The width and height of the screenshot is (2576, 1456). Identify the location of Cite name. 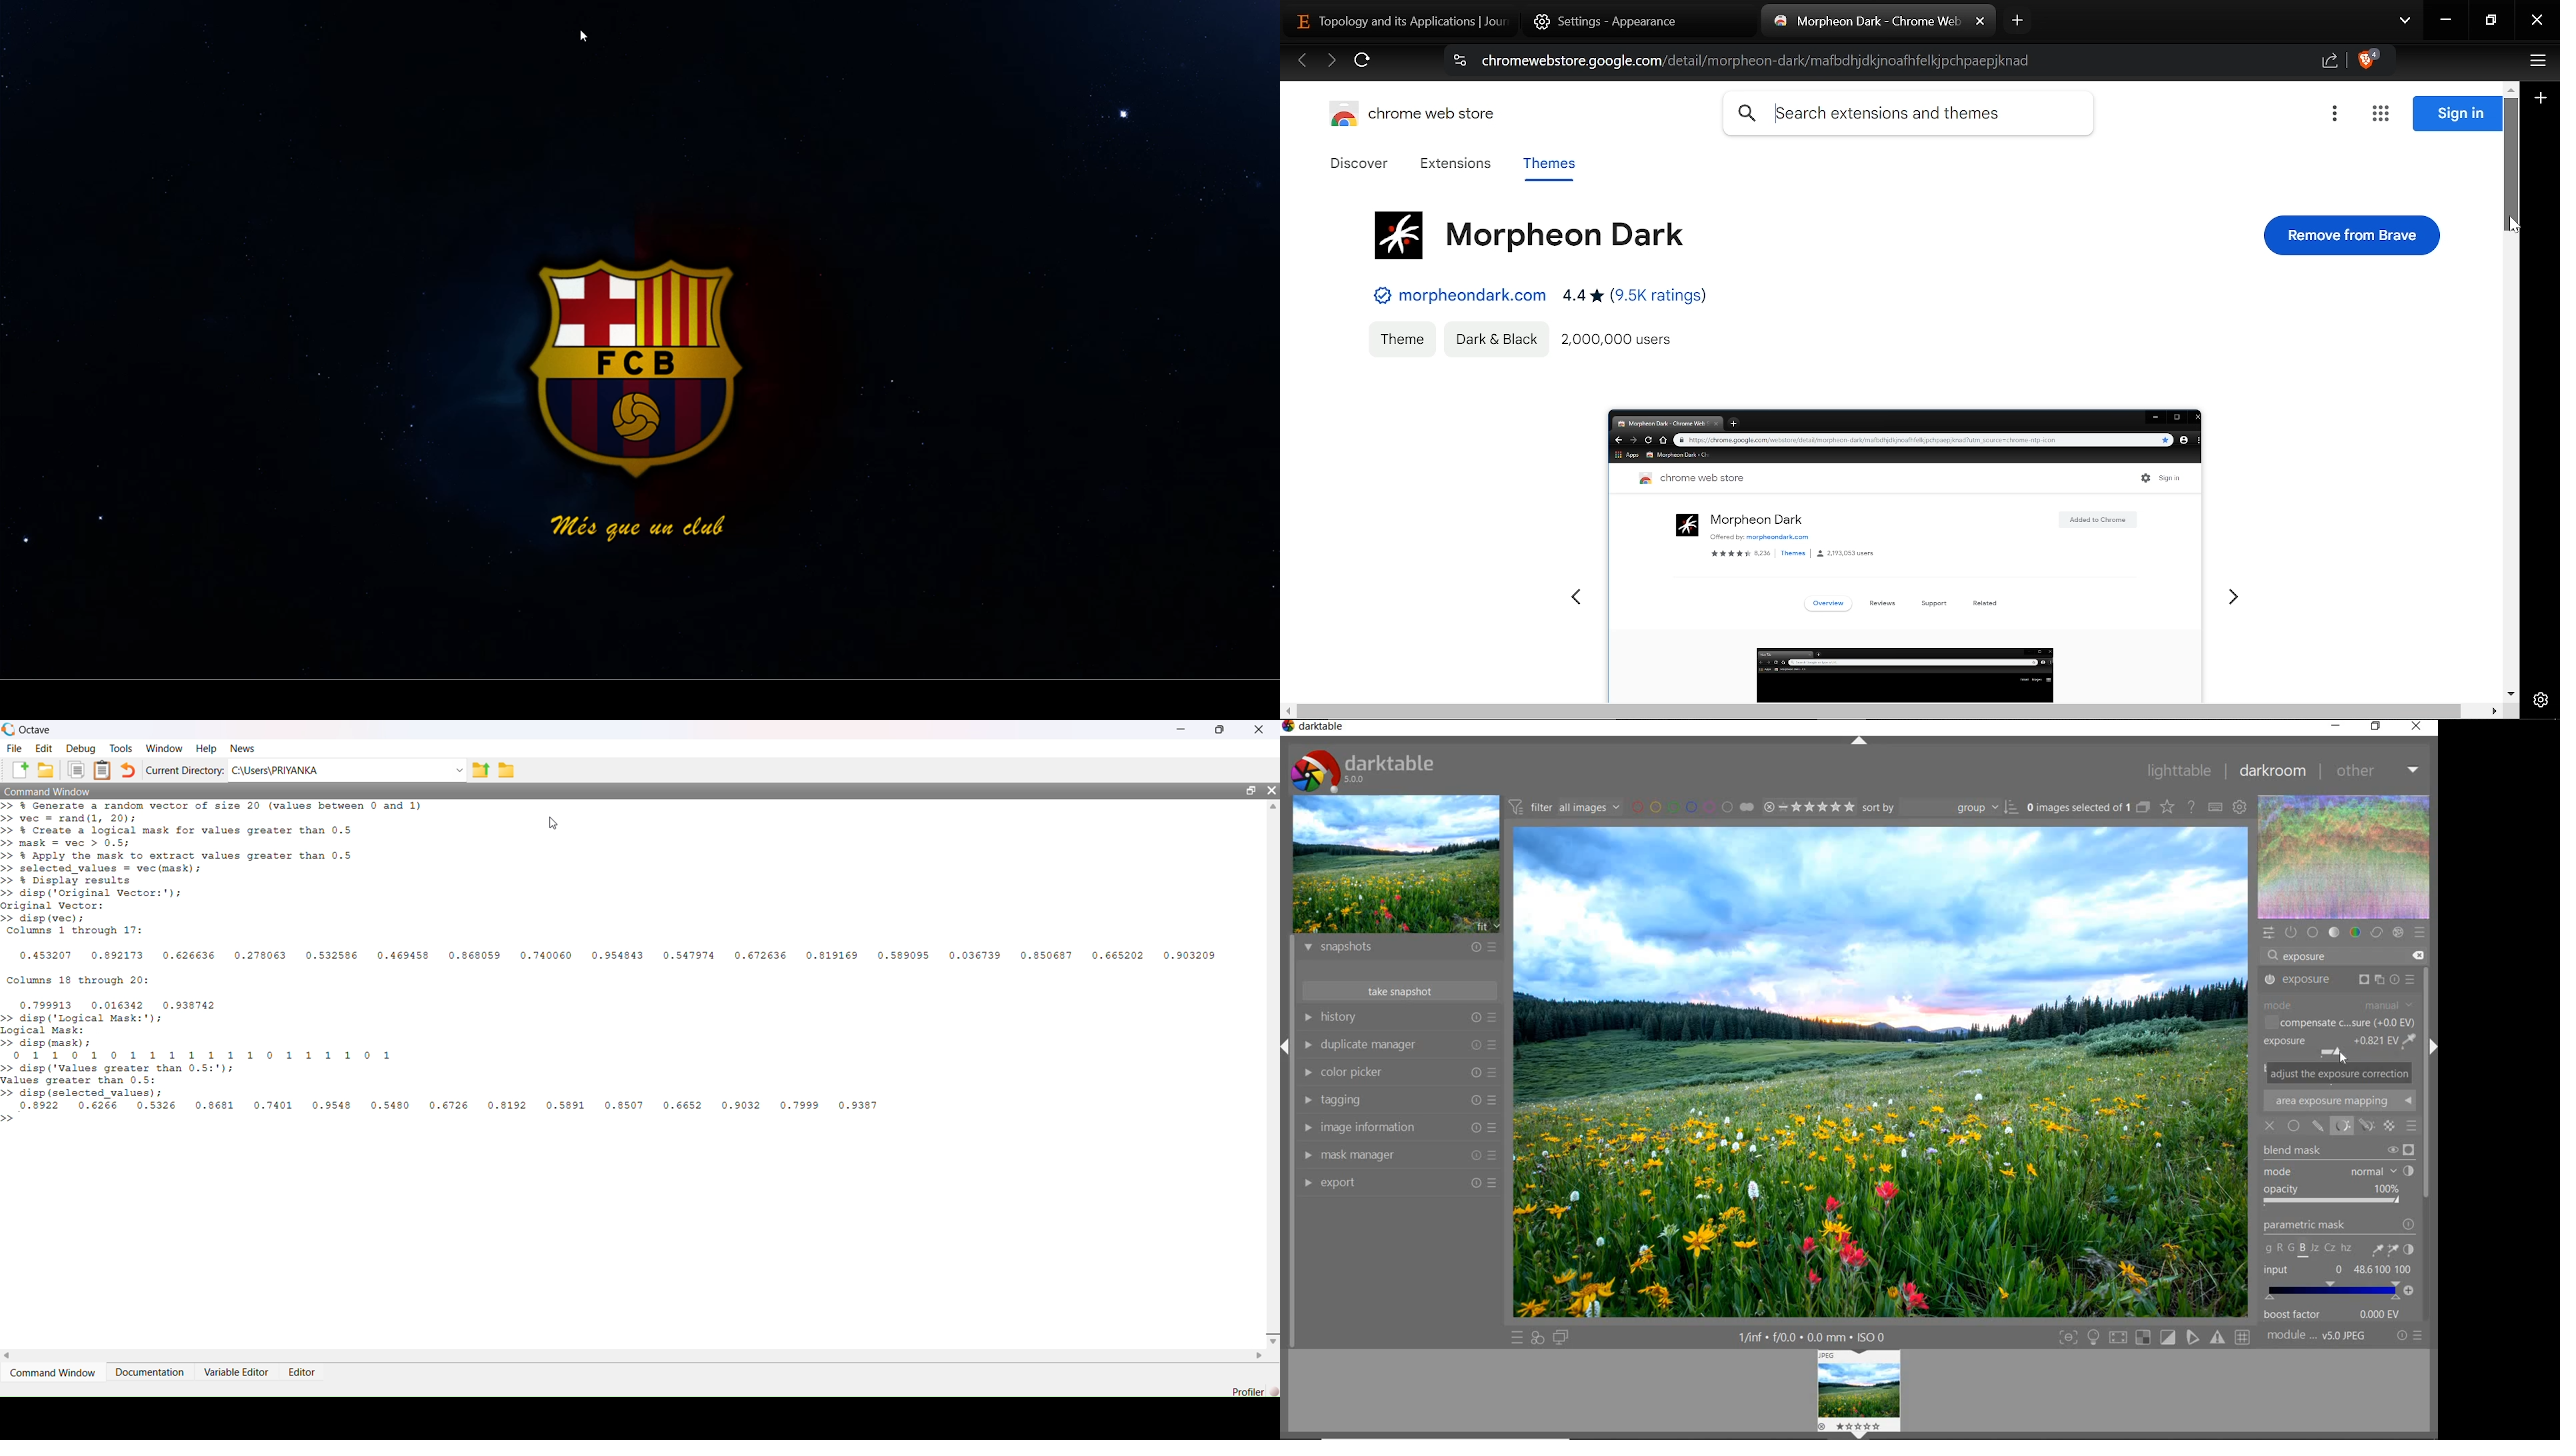
(1459, 295).